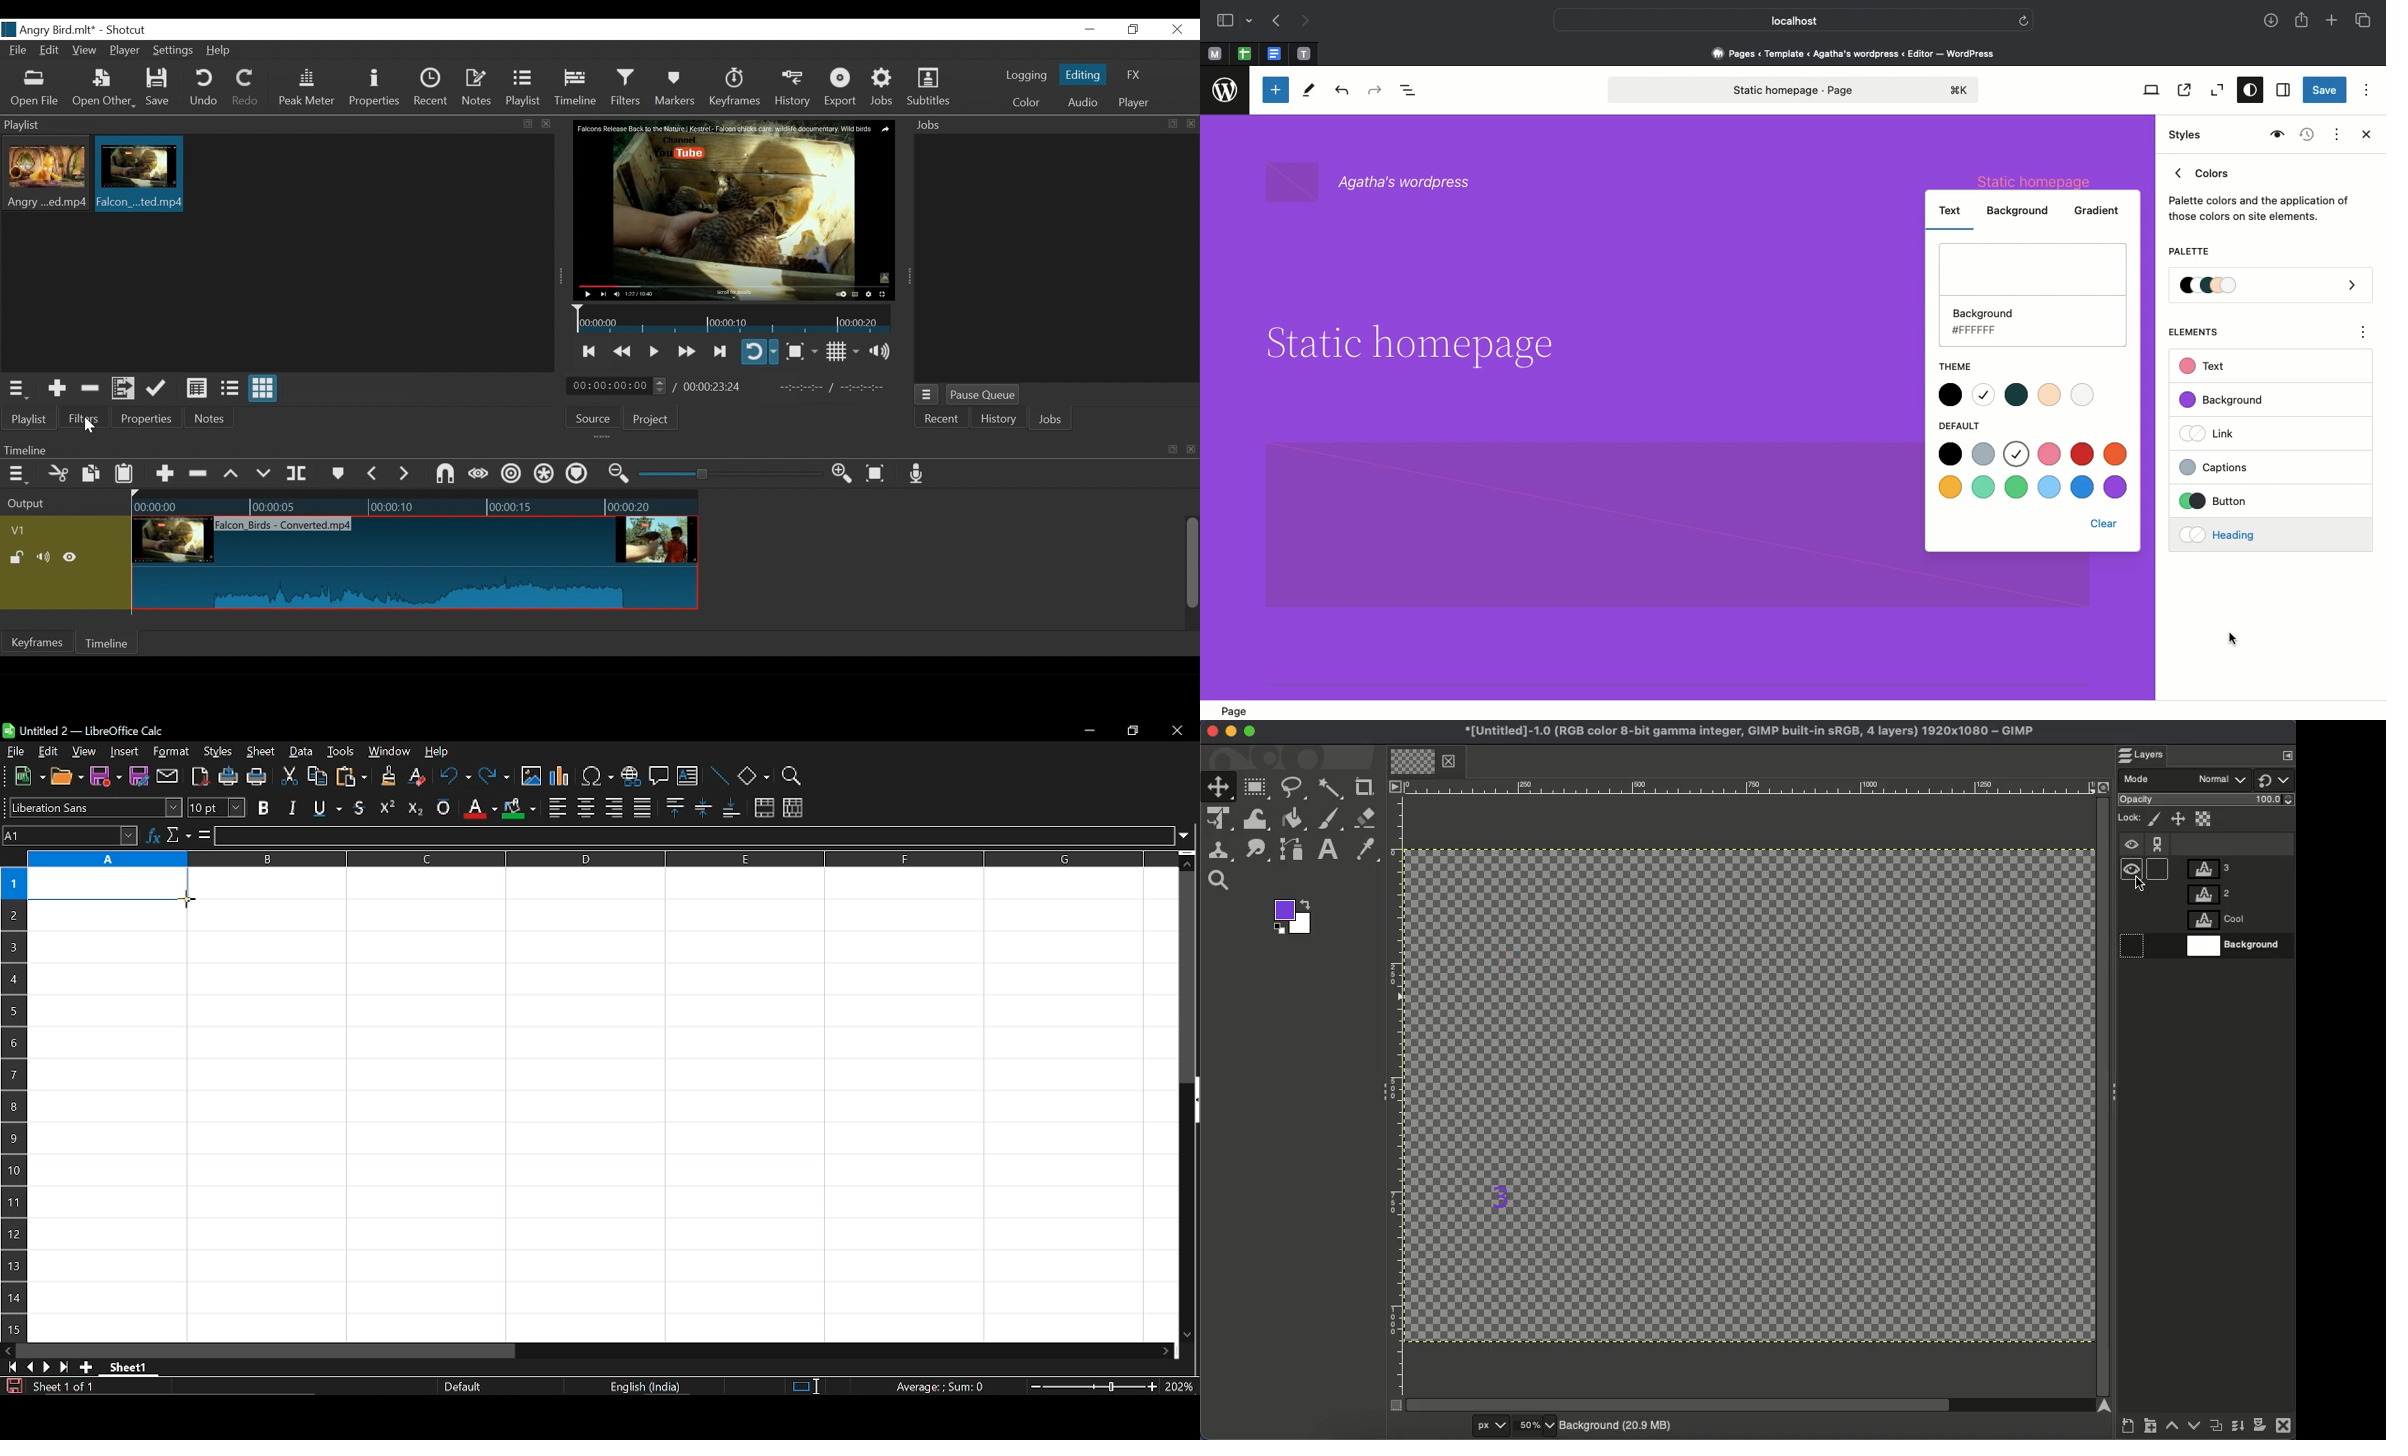 The width and height of the screenshot is (2408, 1456). What do you see at coordinates (1210, 732) in the screenshot?
I see `Close` at bounding box center [1210, 732].